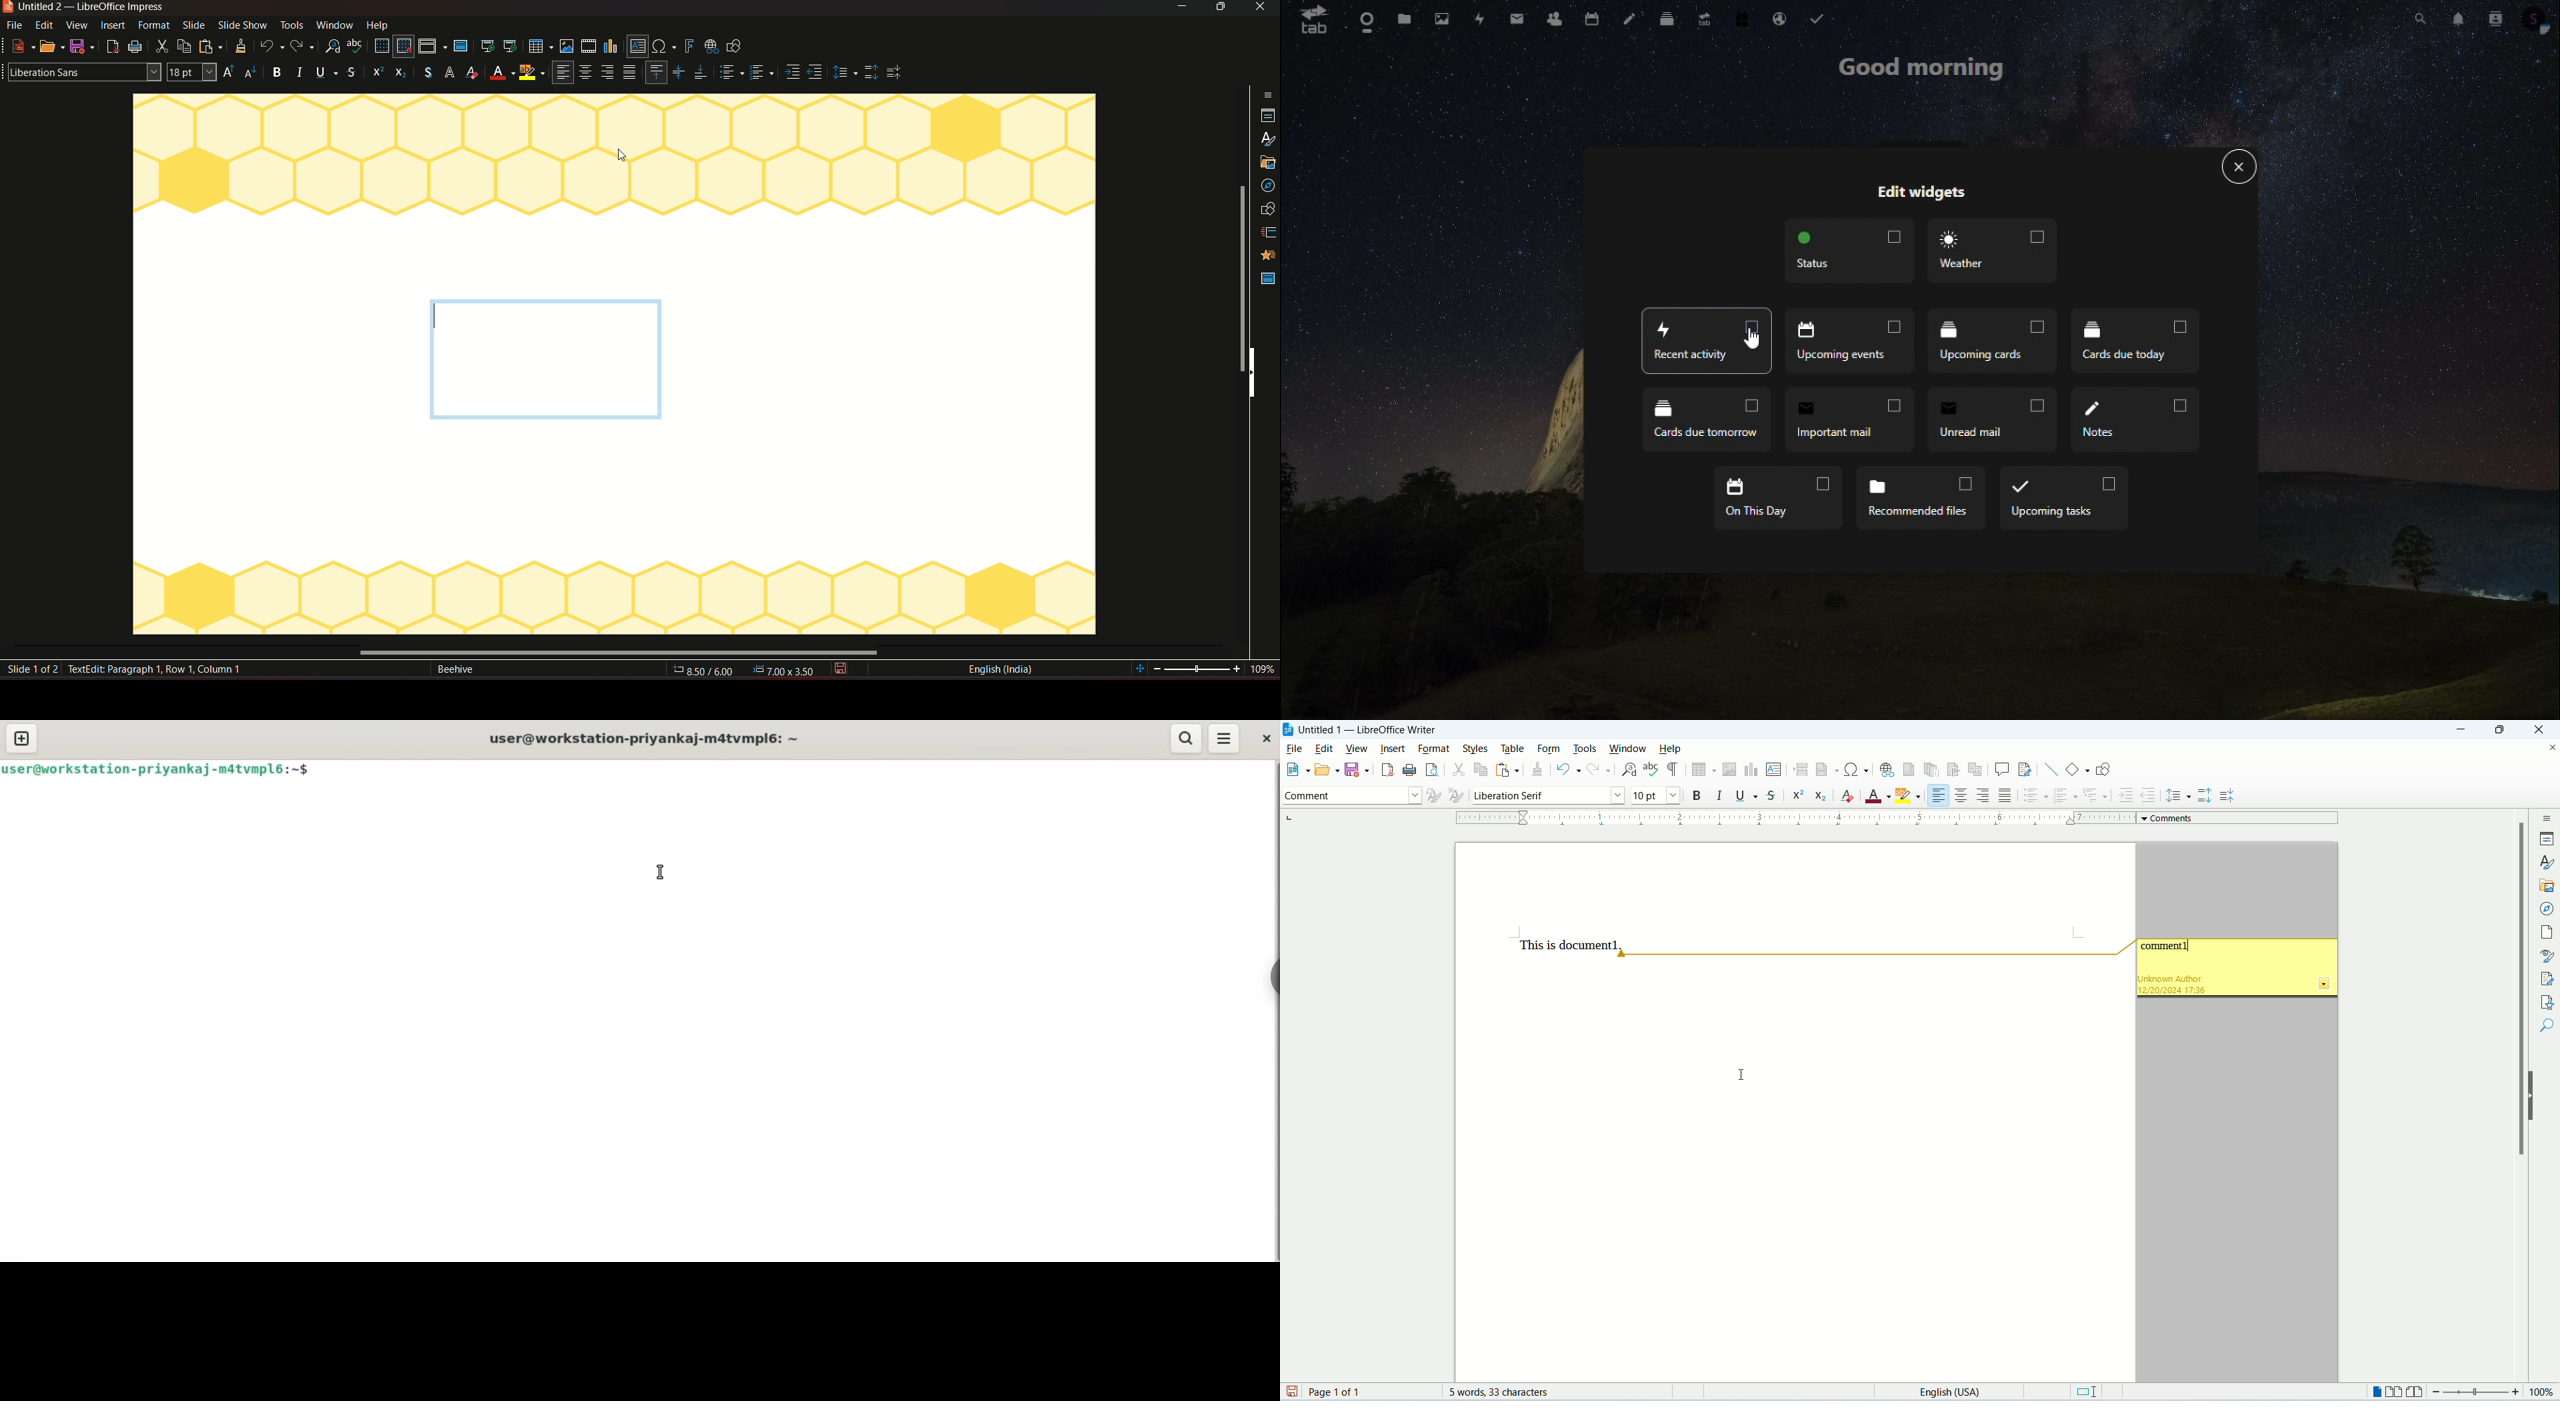 This screenshot has width=2576, height=1428. Describe the element at coordinates (1570, 945) in the screenshot. I see `this is document 1` at that location.